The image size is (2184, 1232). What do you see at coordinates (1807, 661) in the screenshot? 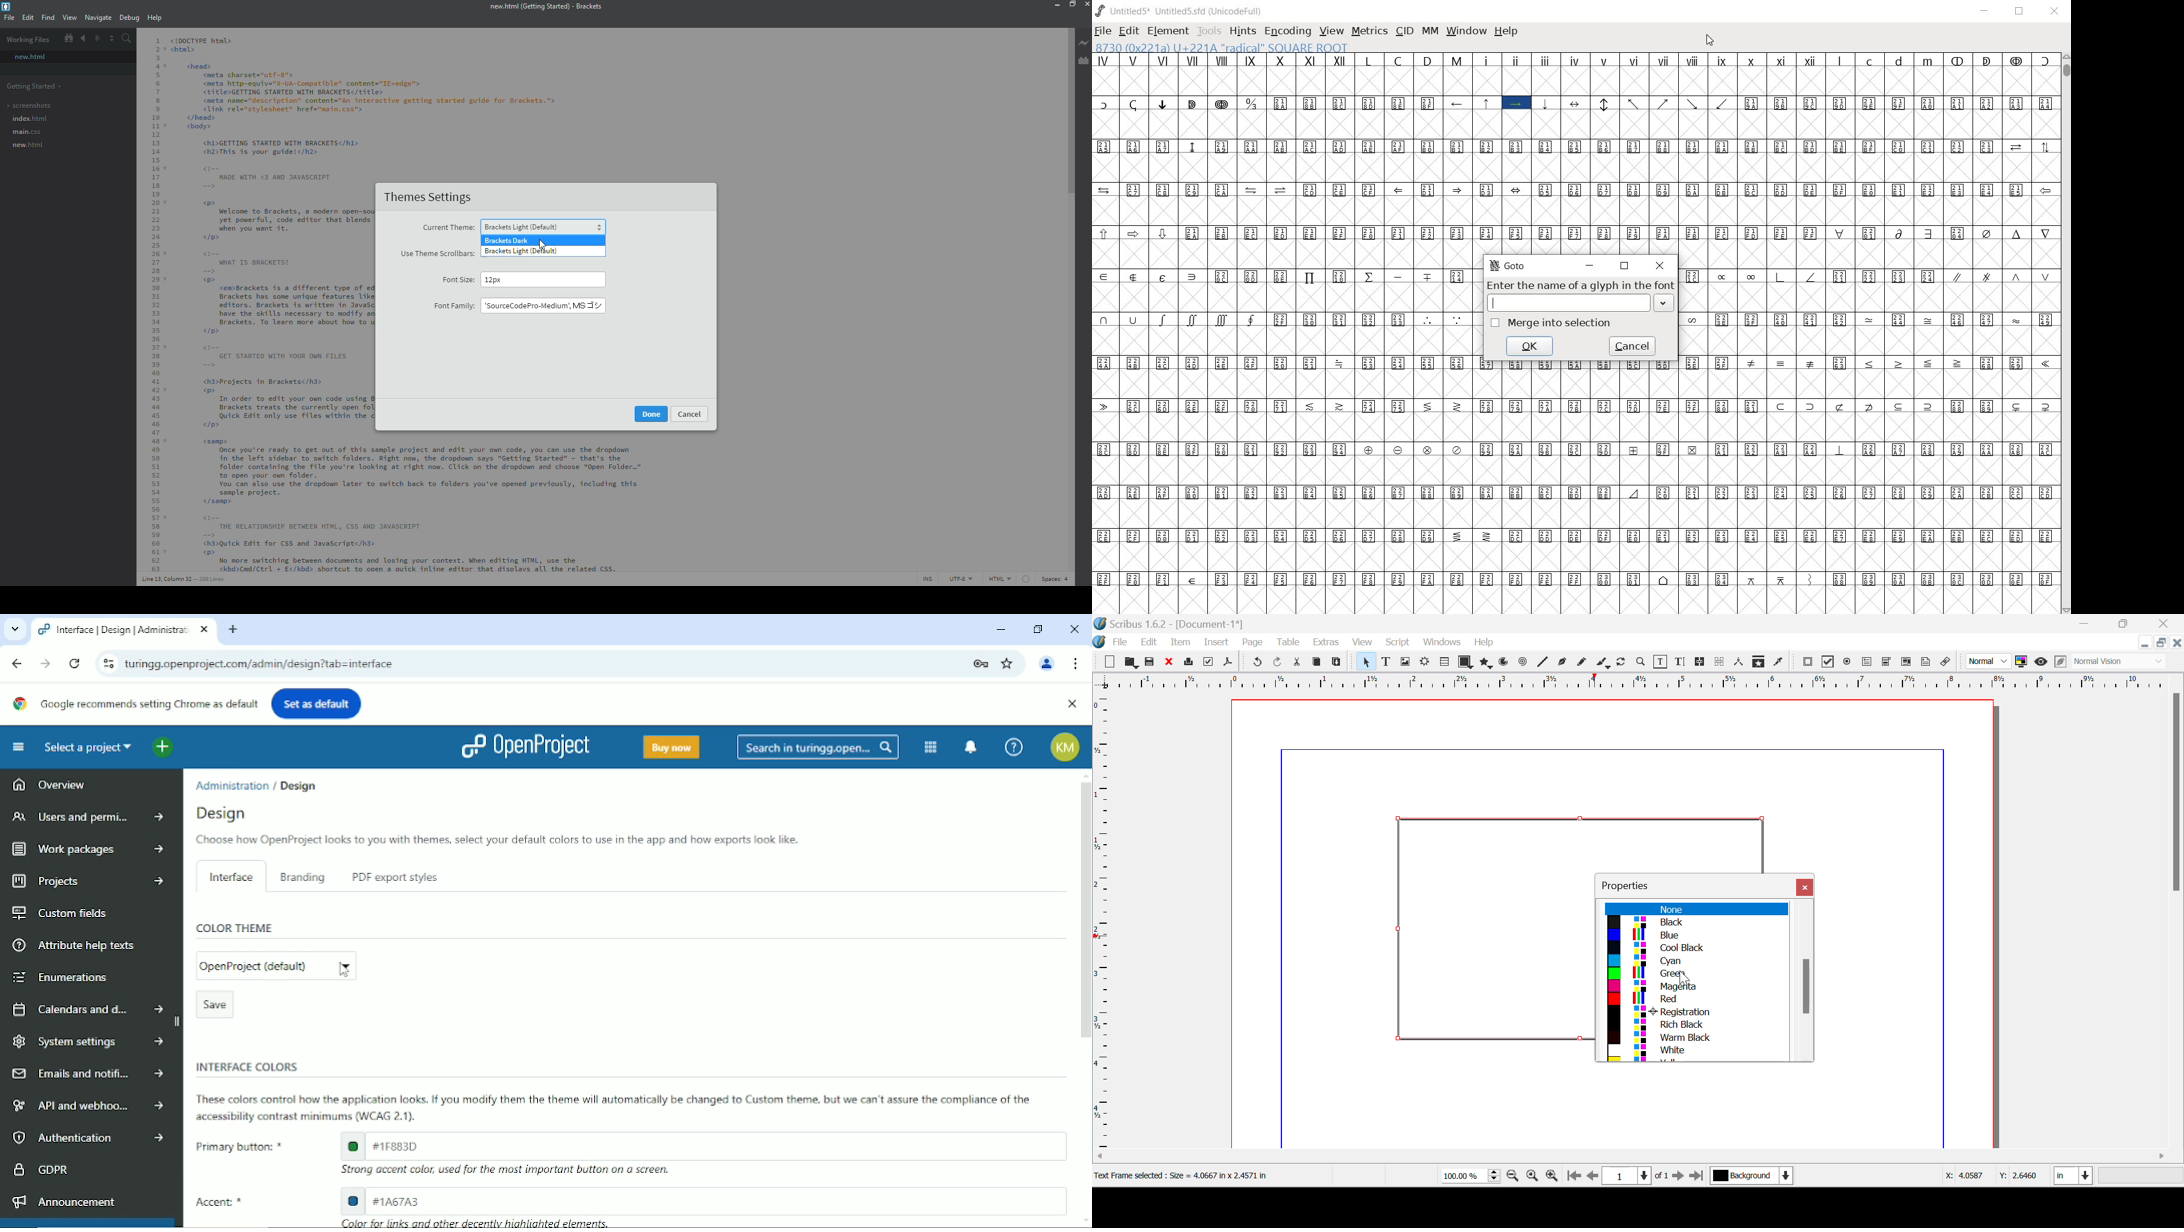
I see `Pdf Push Button` at bounding box center [1807, 661].